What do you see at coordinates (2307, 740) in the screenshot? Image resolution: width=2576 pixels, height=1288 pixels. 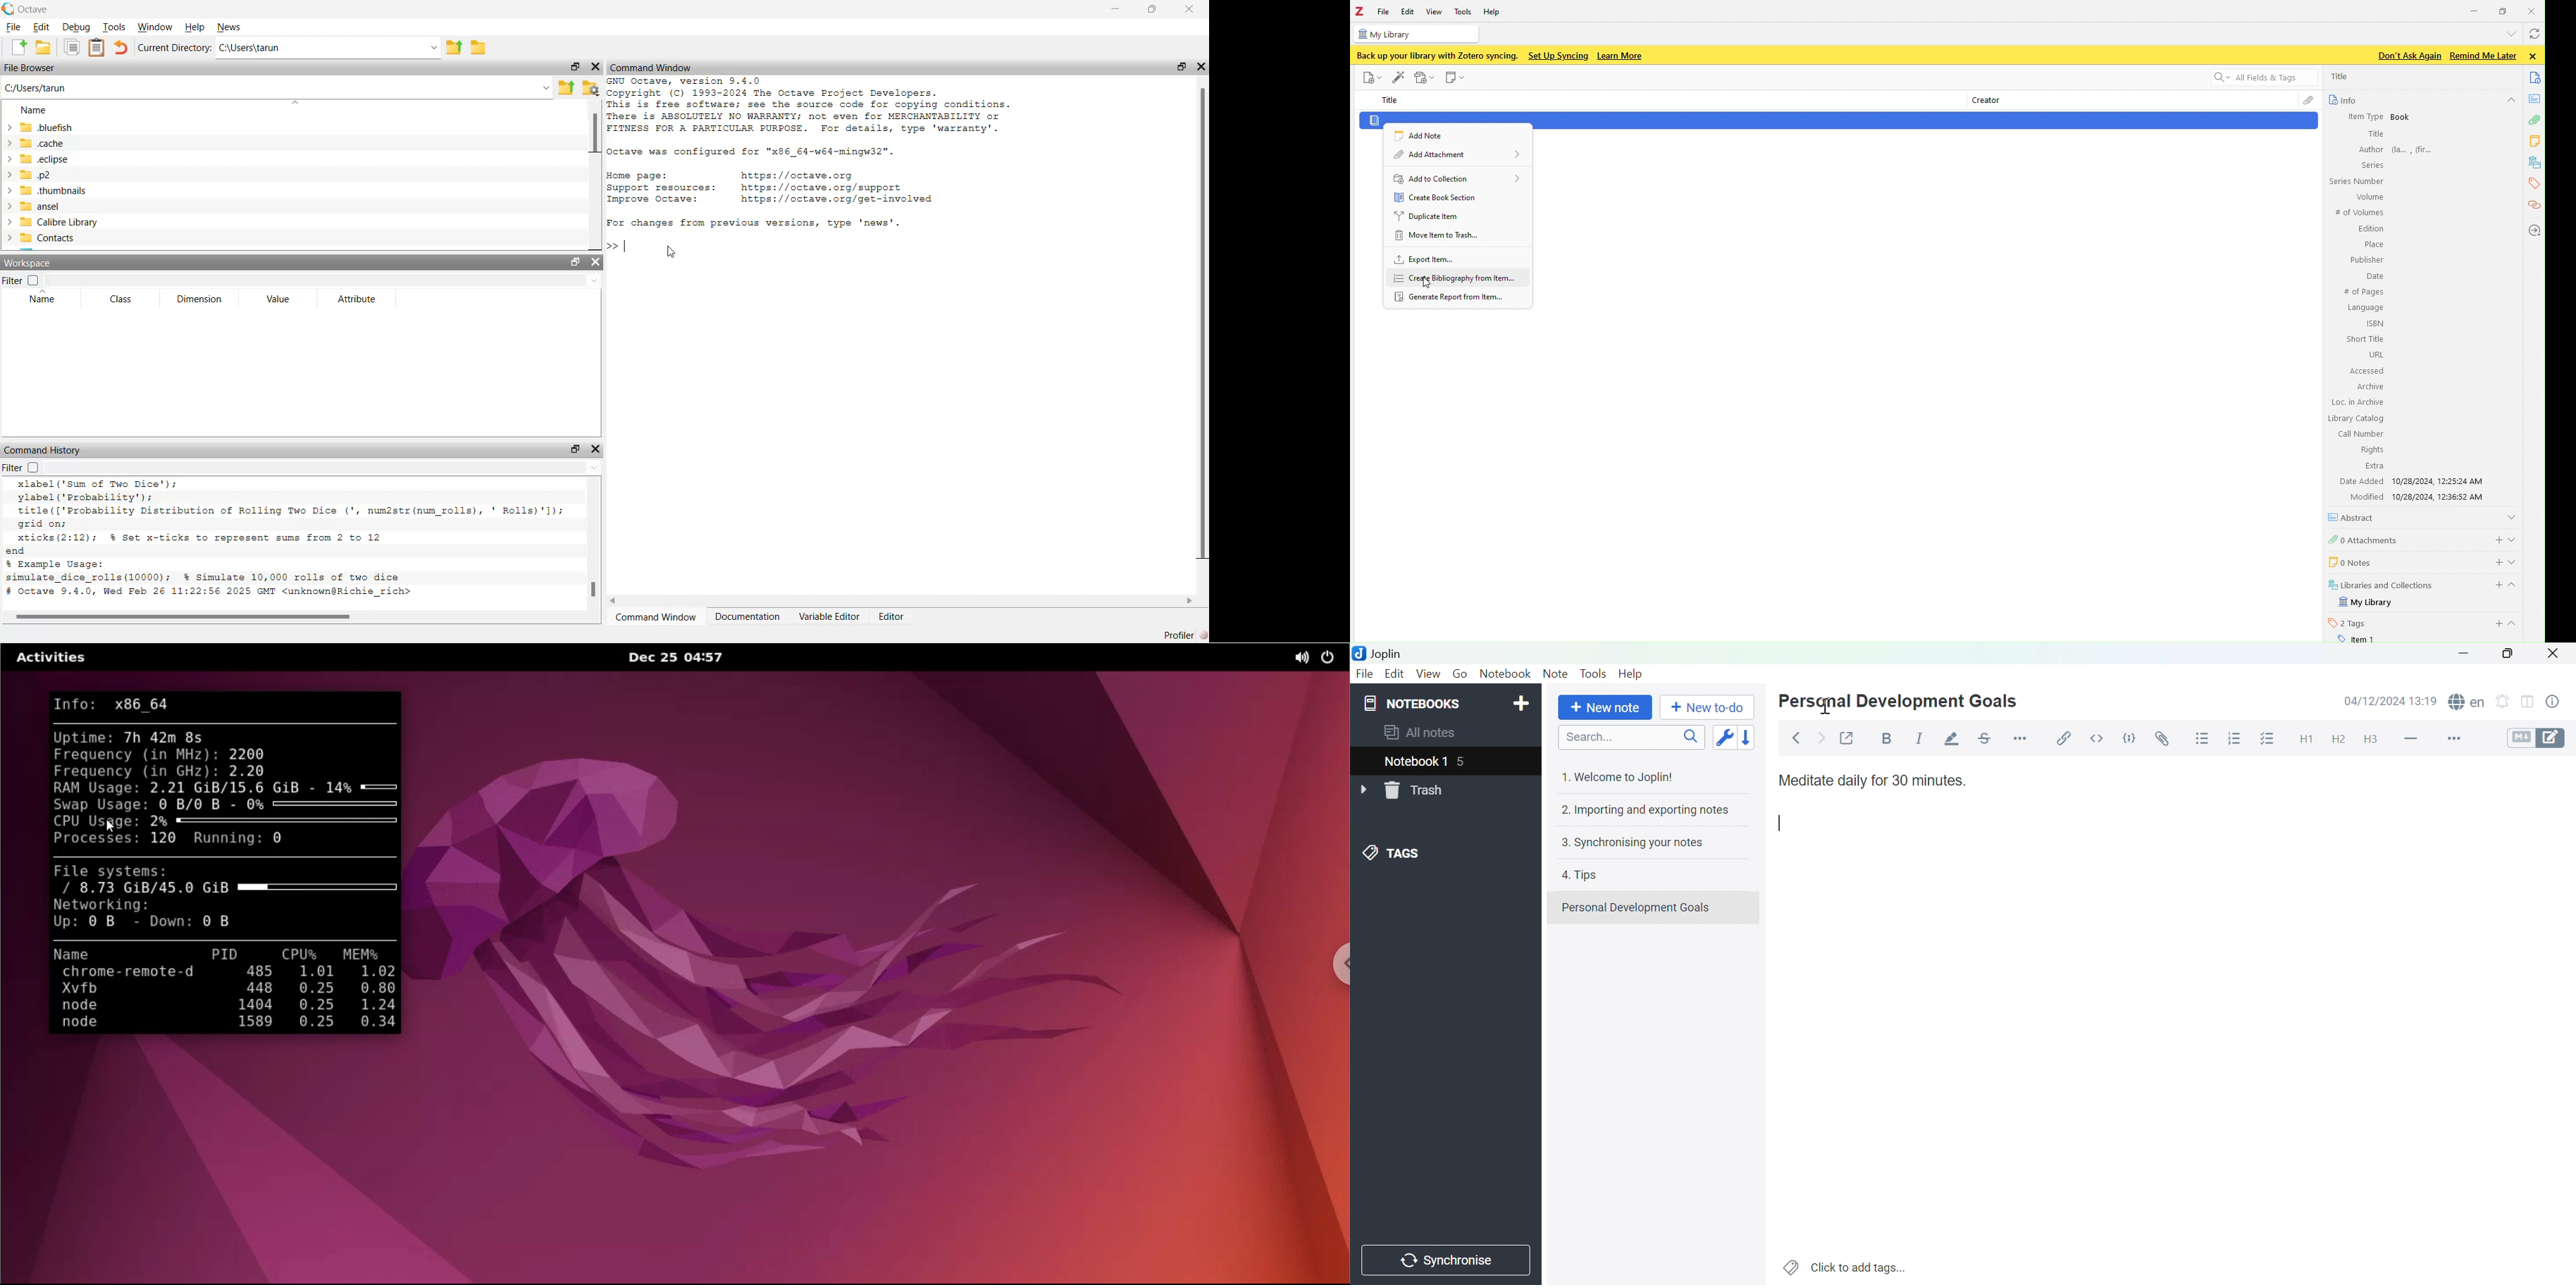 I see `Heading 1` at bounding box center [2307, 740].